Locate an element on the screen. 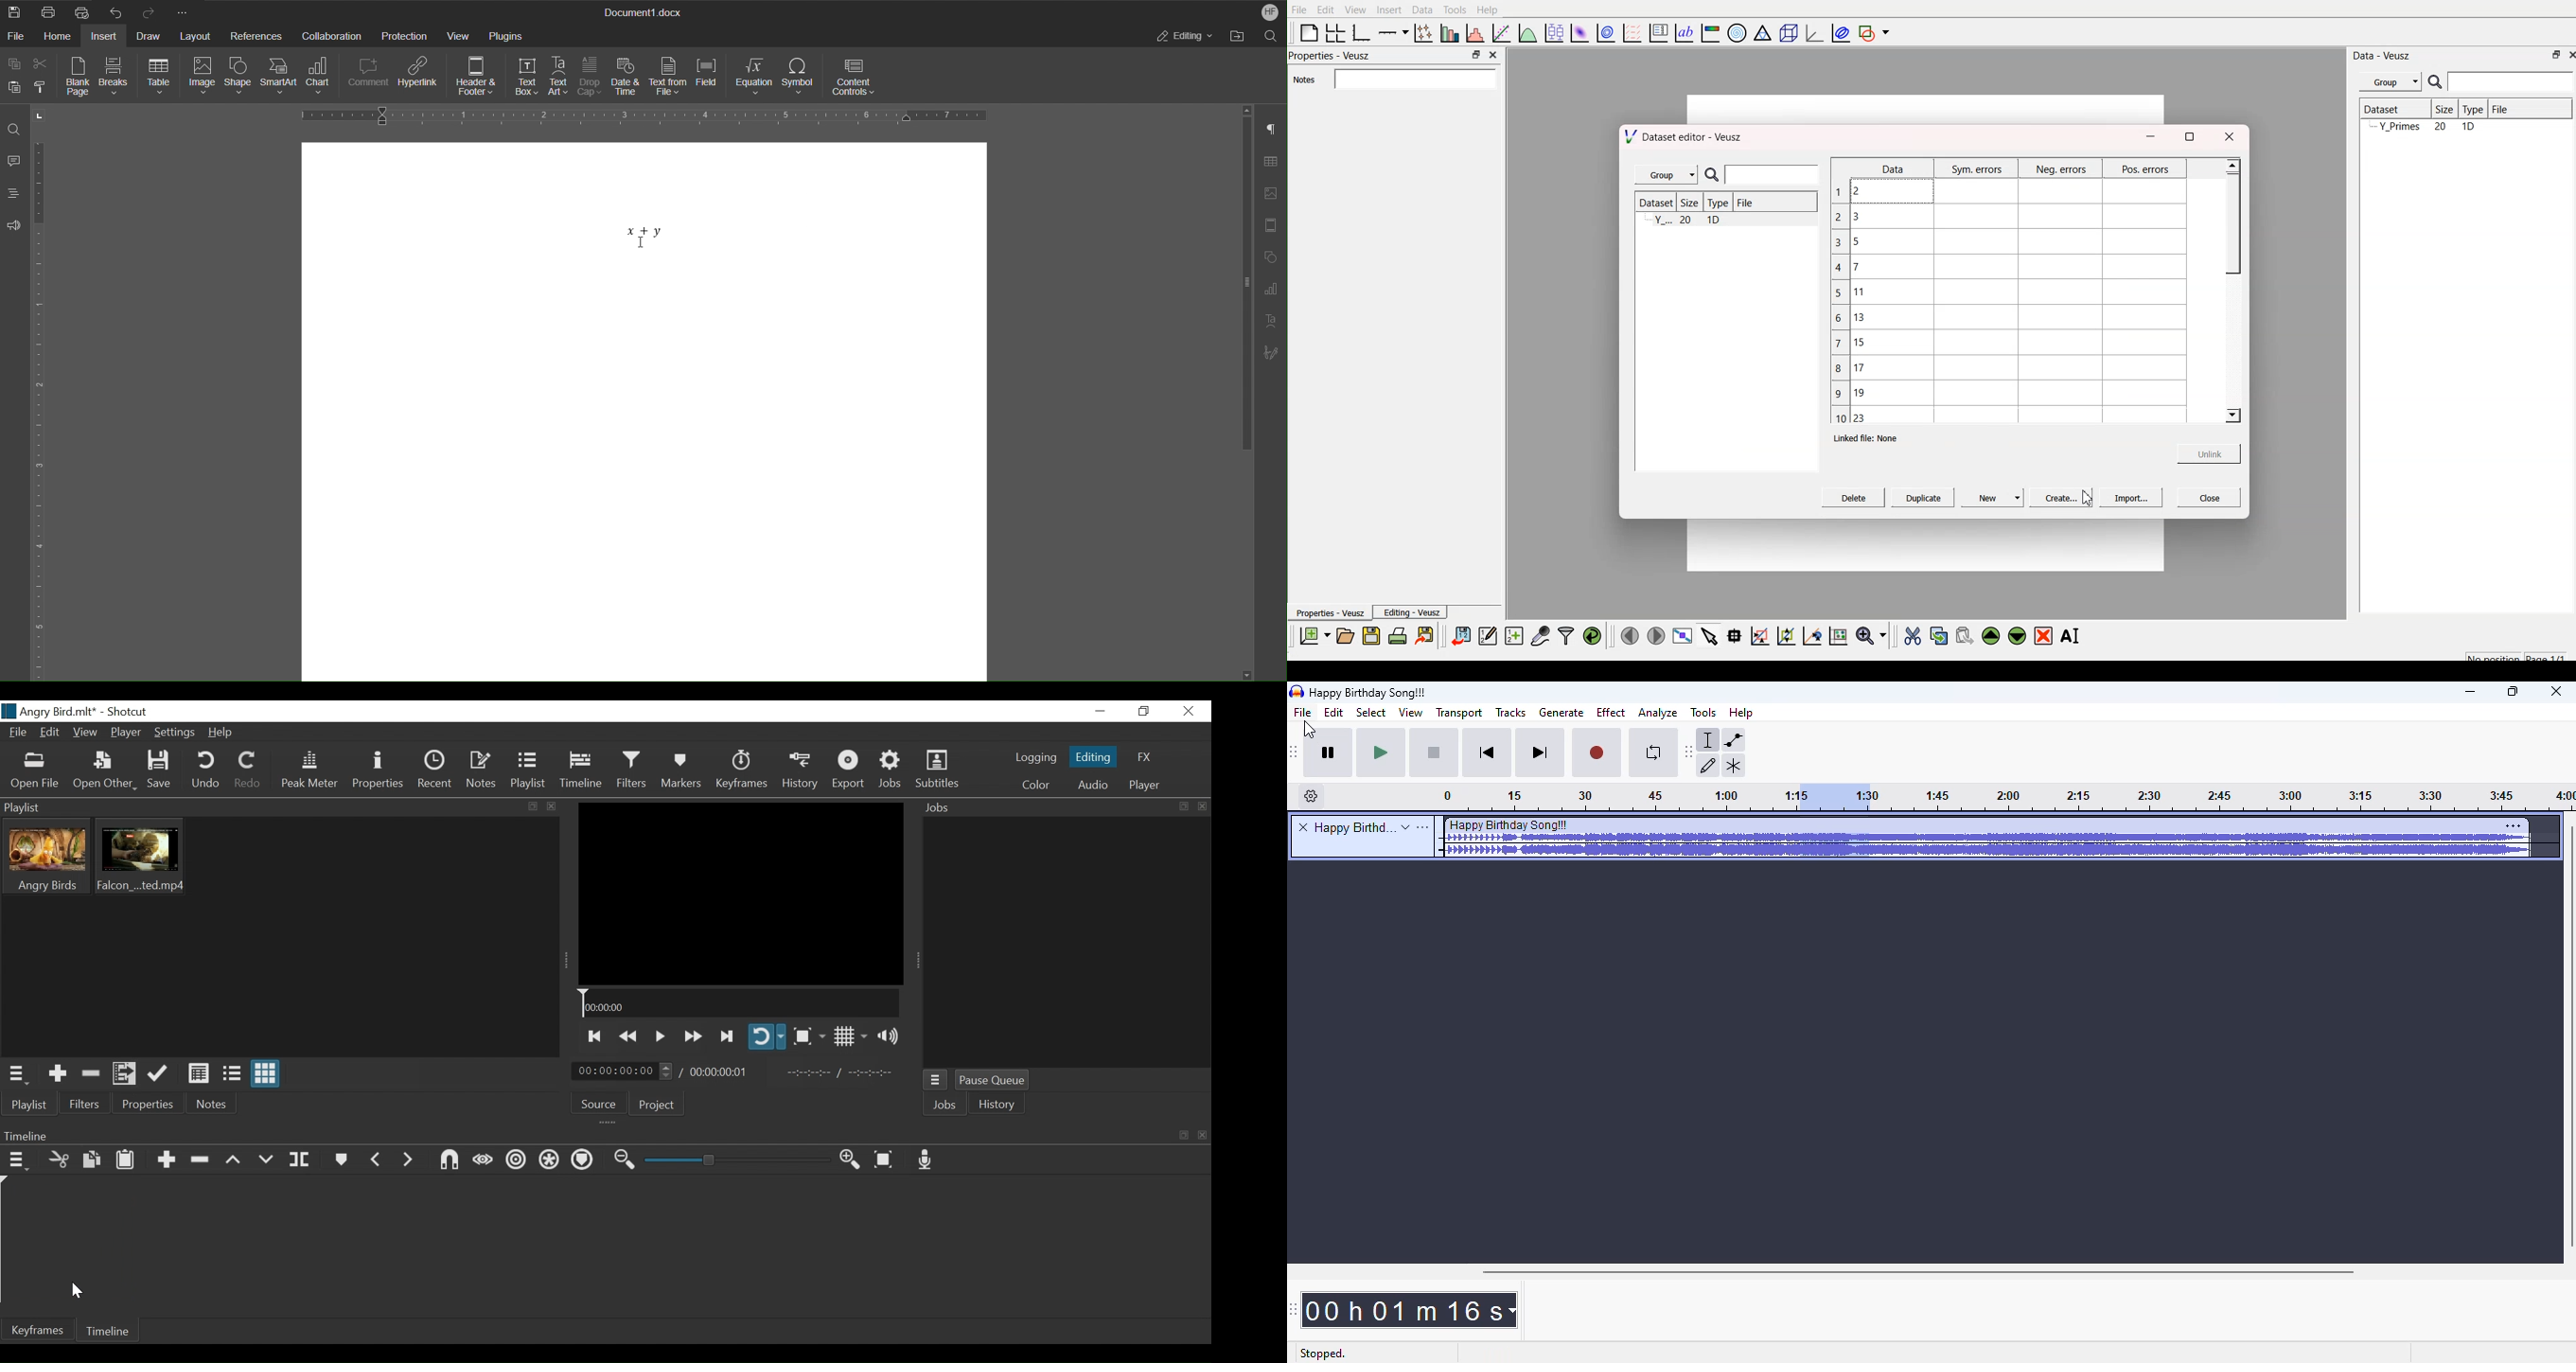 The width and height of the screenshot is (2576, 1372). Dataset is located at coordinates (1653, 204).